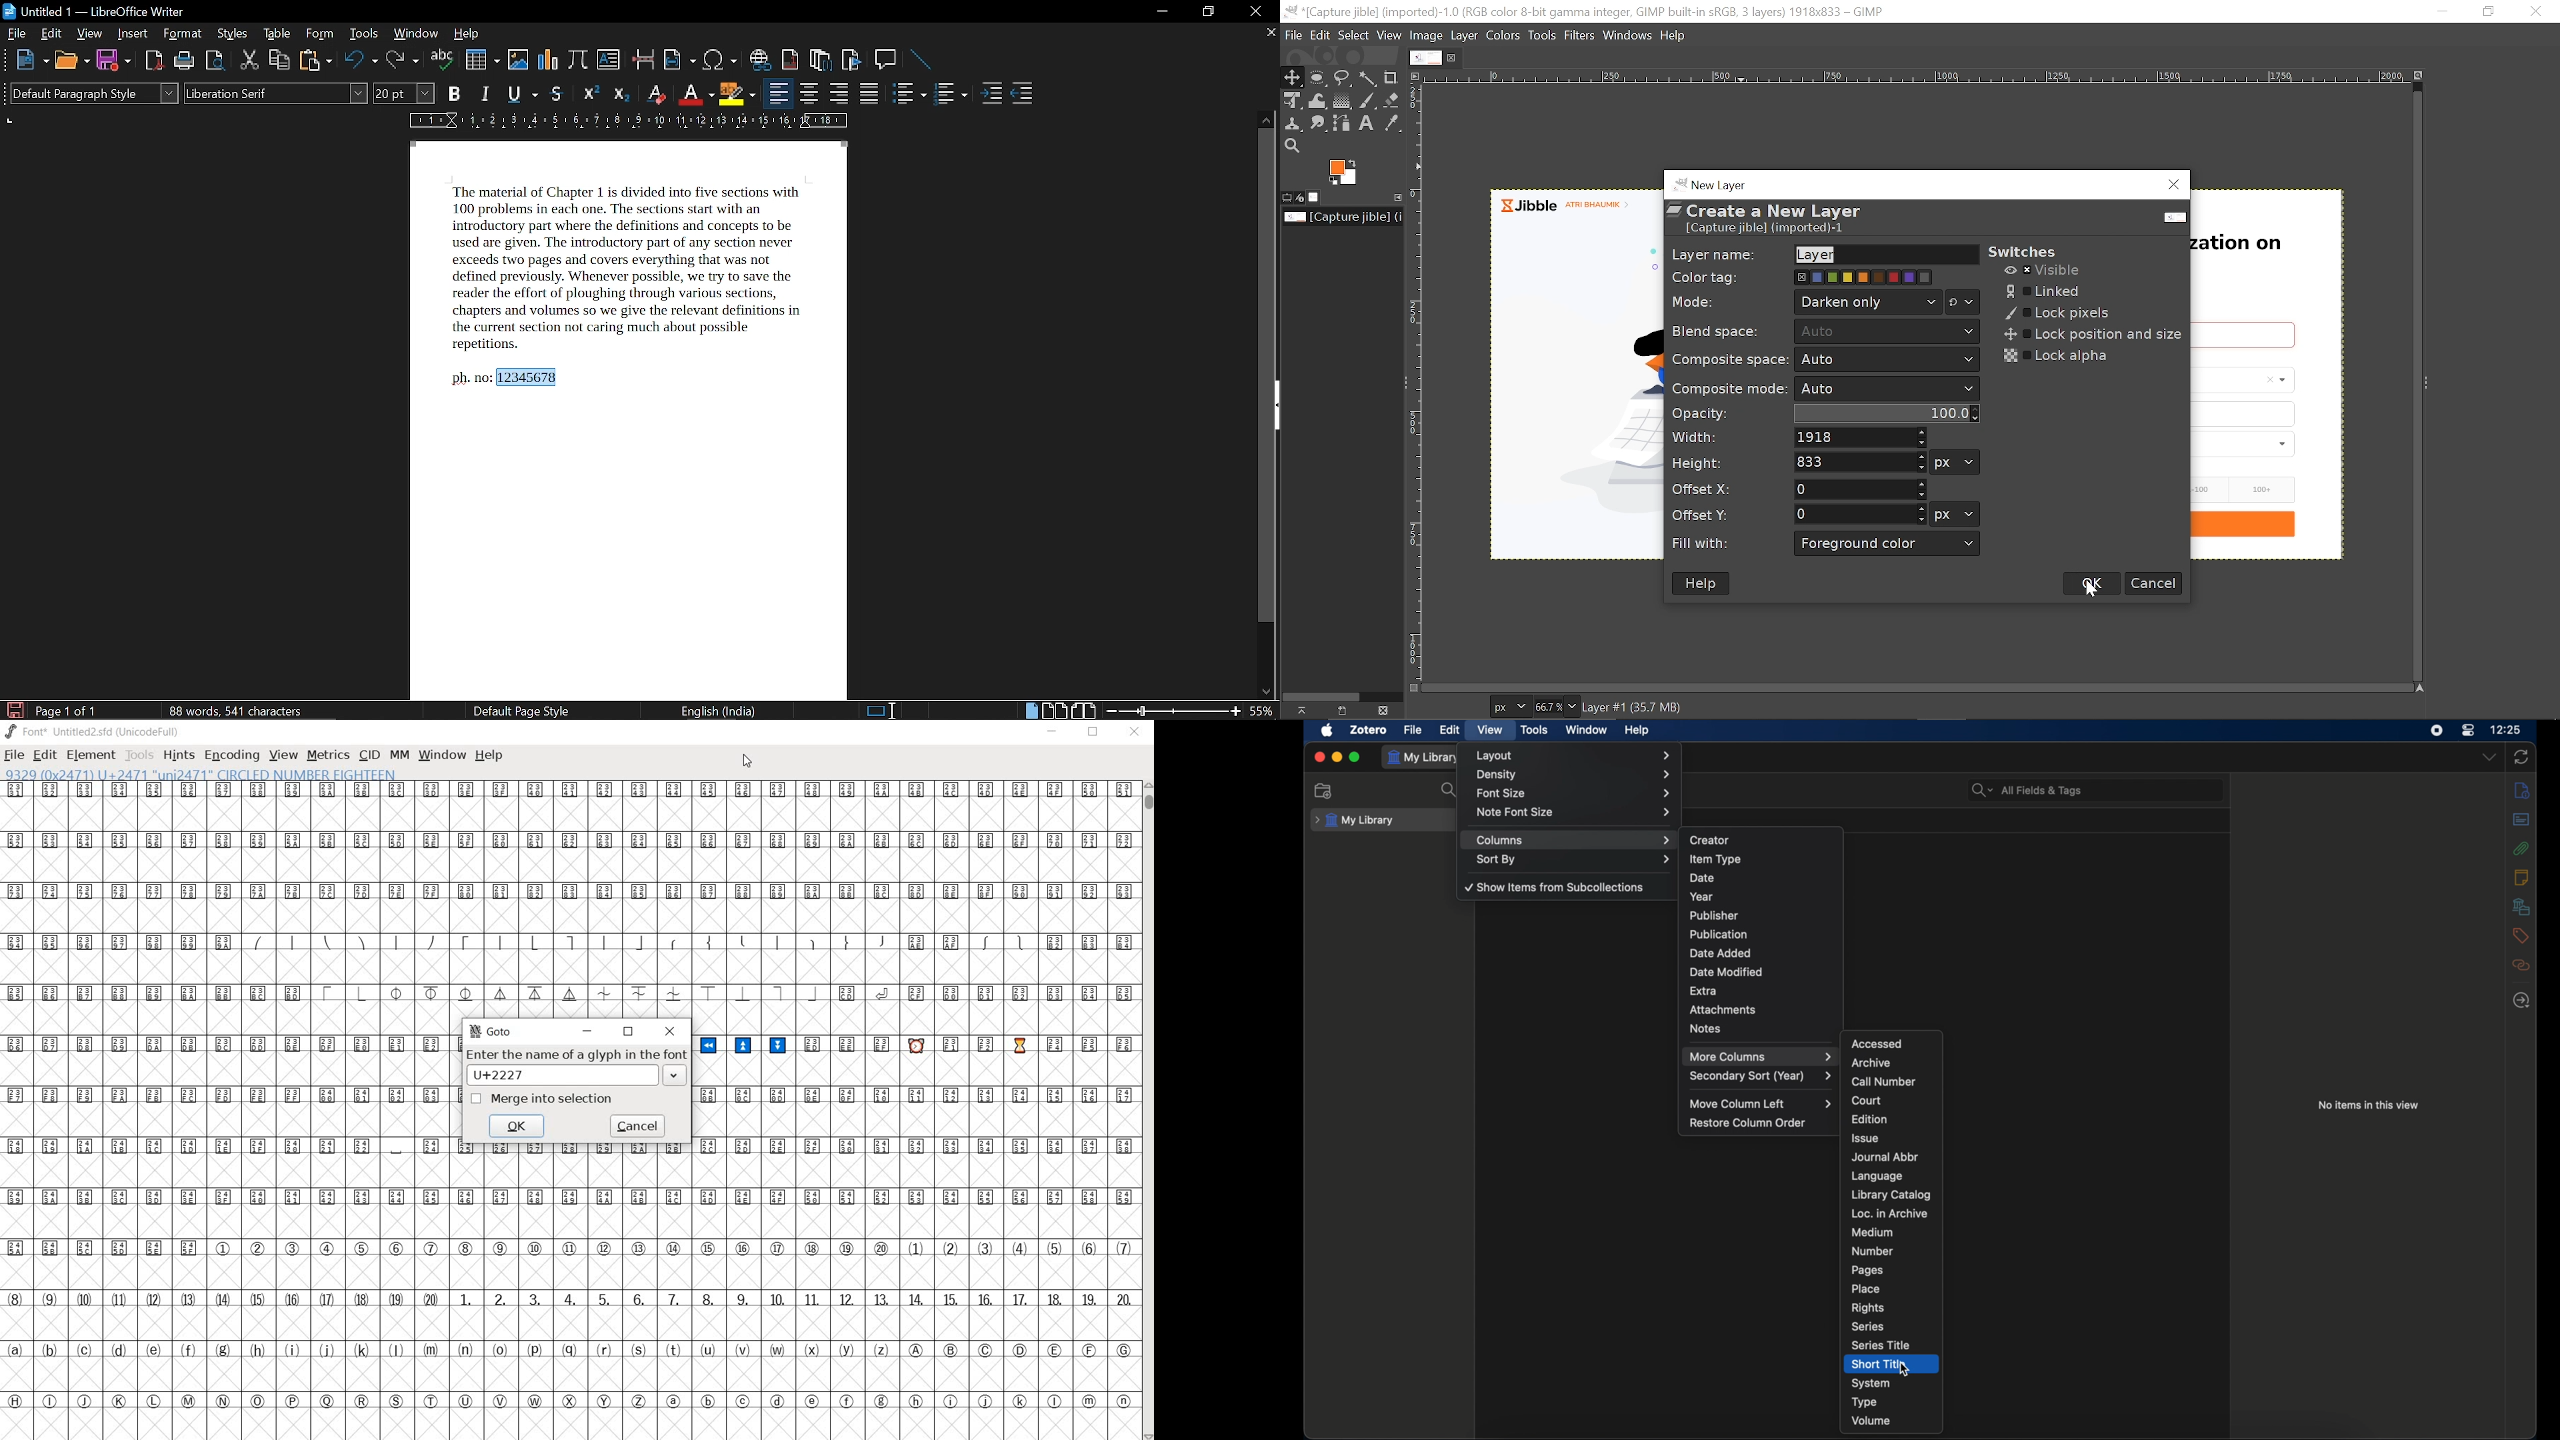 This screenshot has width=2576, height=1456. What do you see at coordinates (14, 757) in the screenshot?
I see `file` at bounding box center [14, 757].